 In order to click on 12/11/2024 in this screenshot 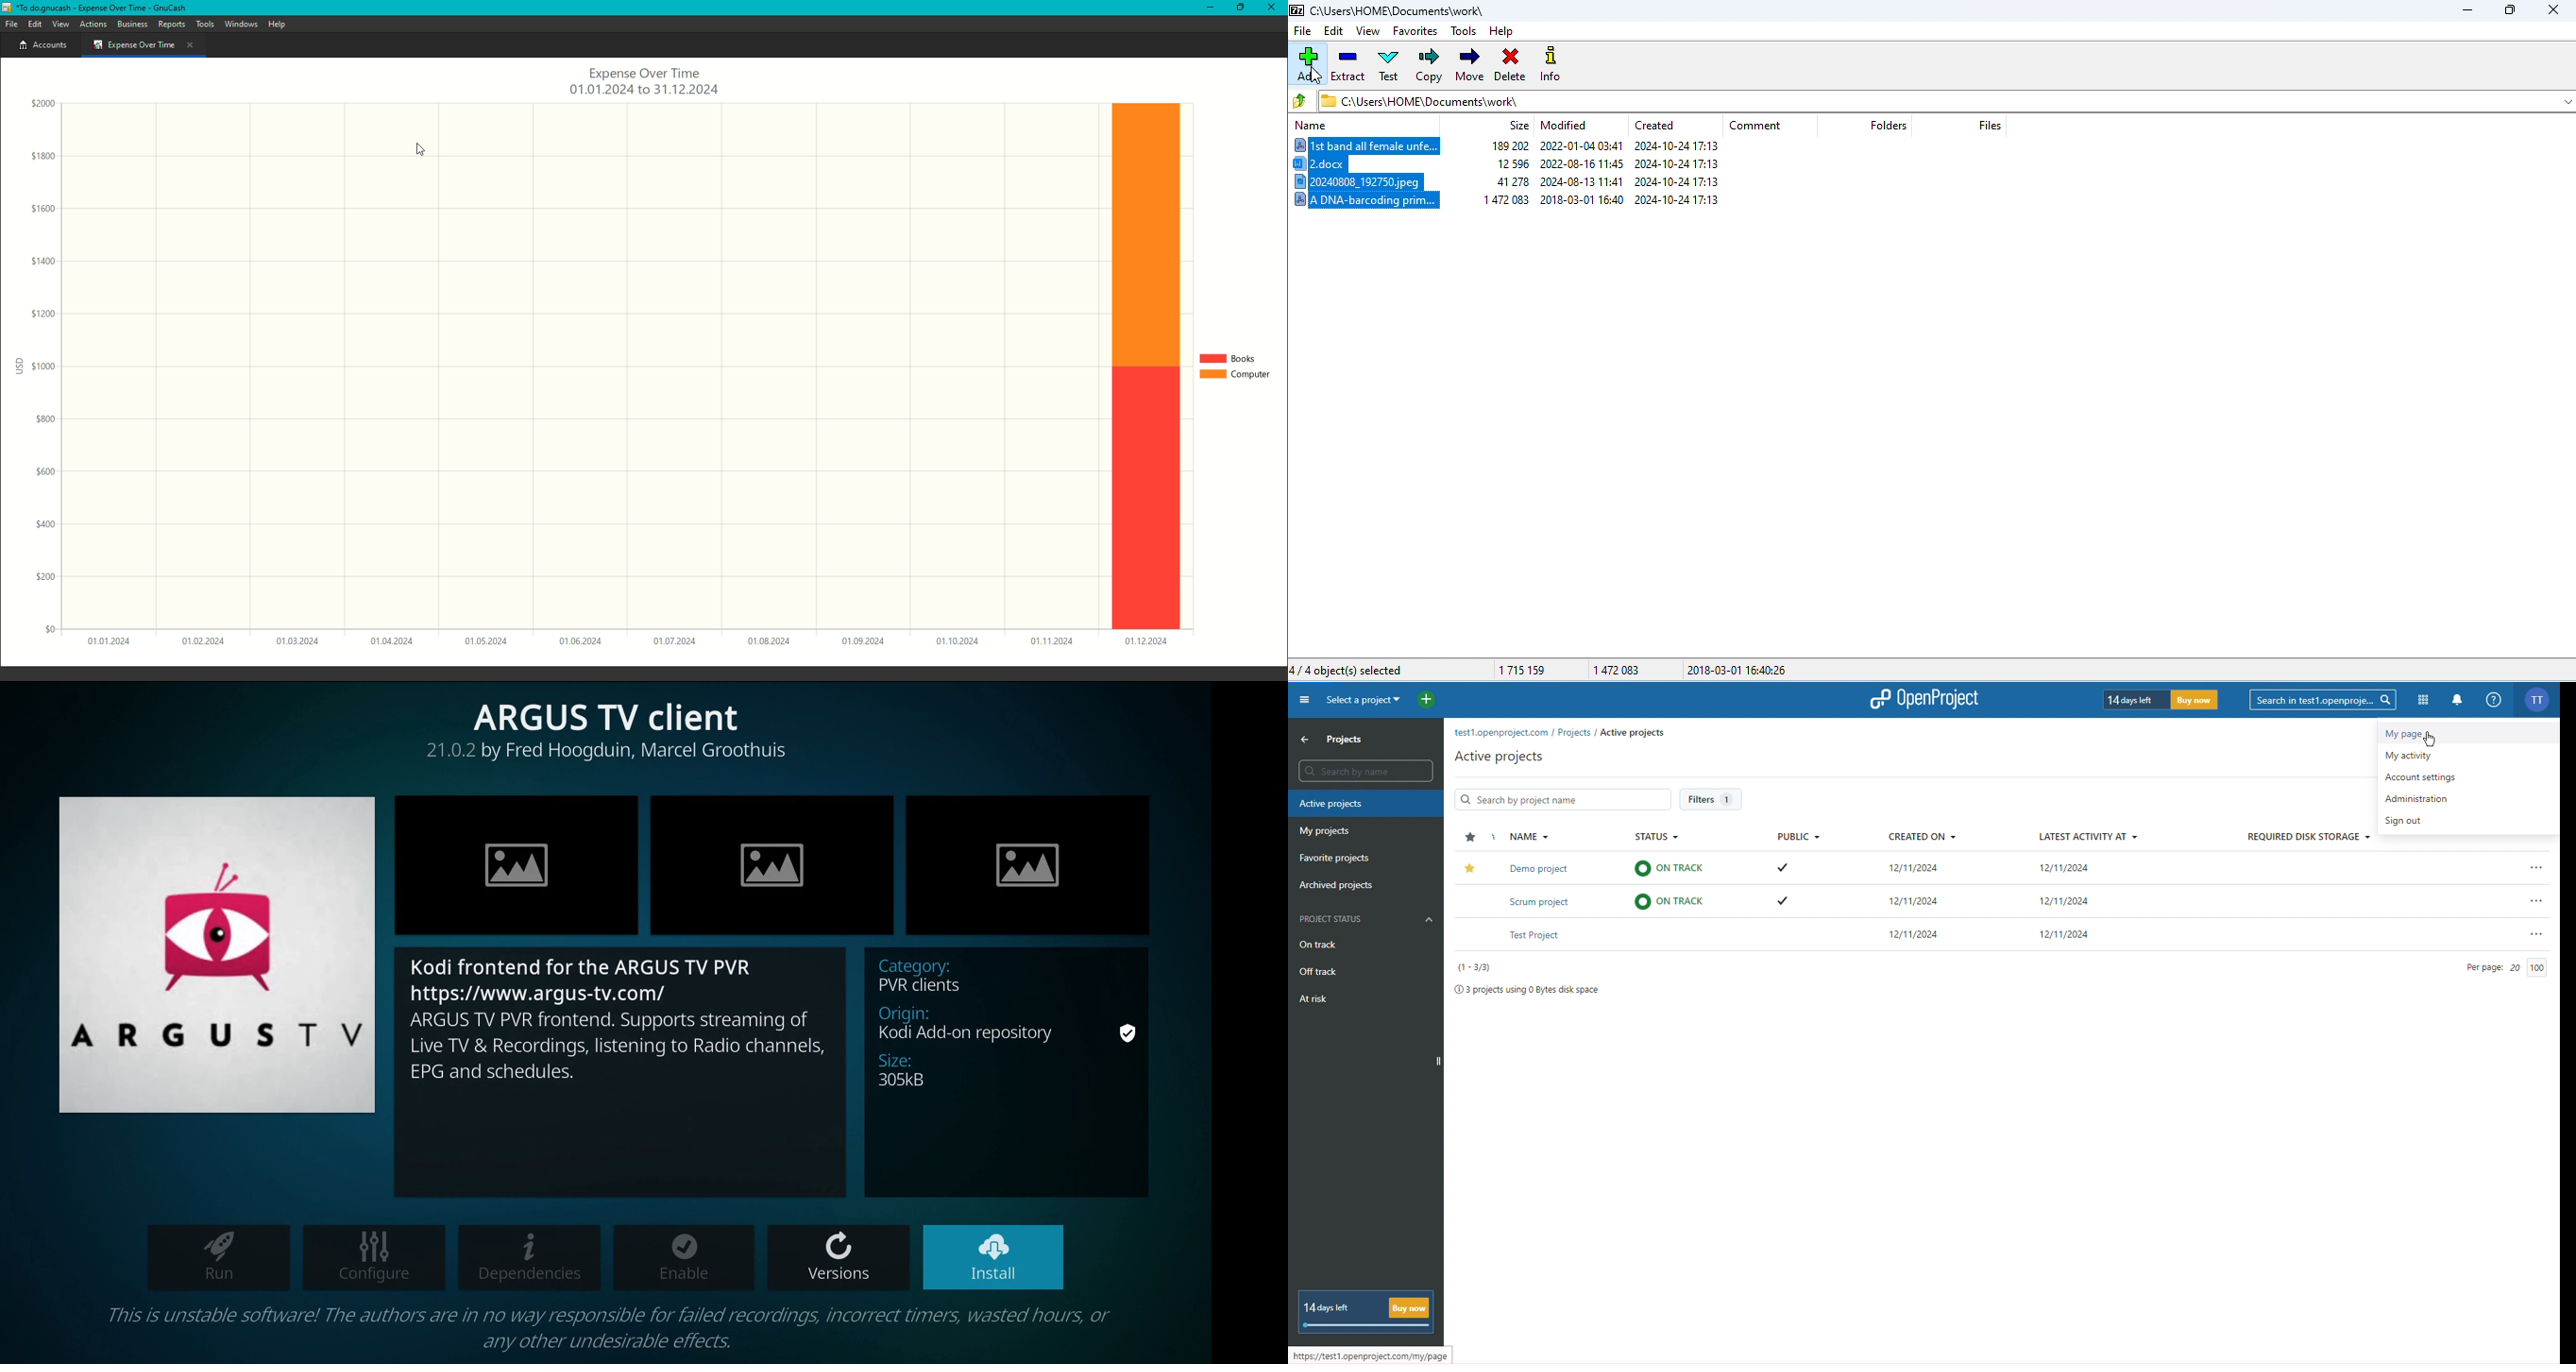, I will do `click(2069, 900)`.